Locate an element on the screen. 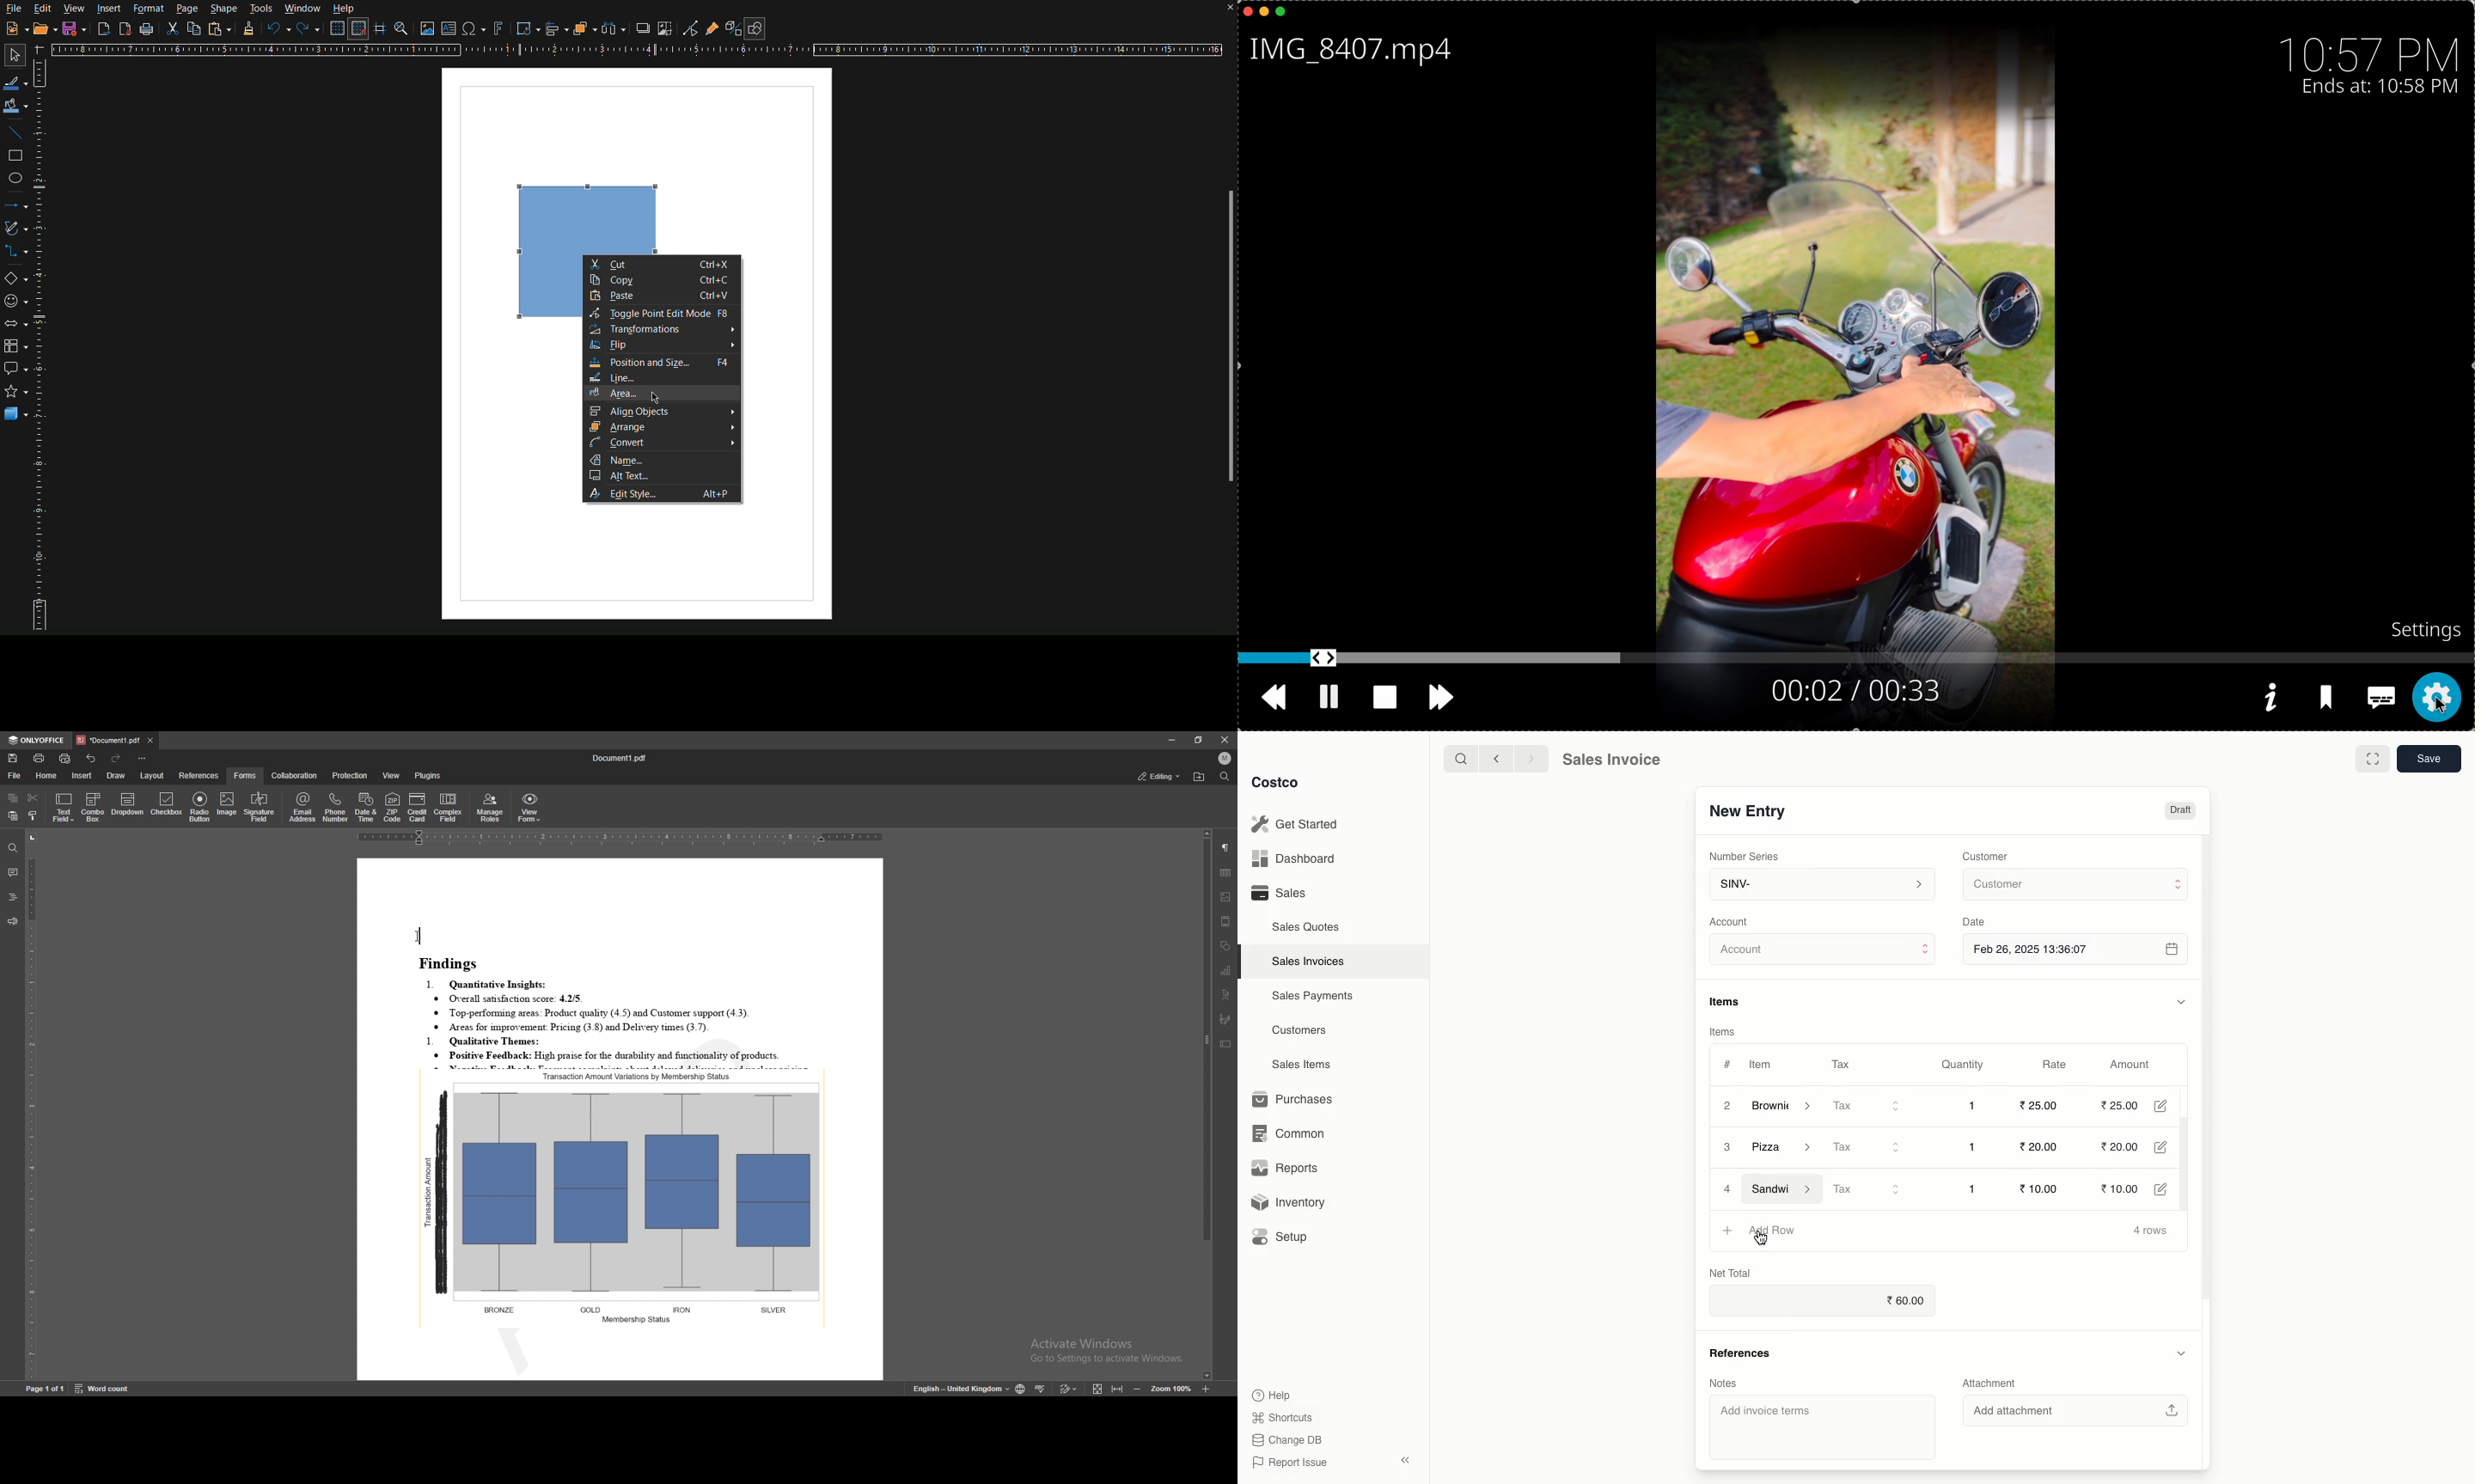 This screenshot has height=1484, width=2492. Change DB is located at coordinates (1284, 1438).